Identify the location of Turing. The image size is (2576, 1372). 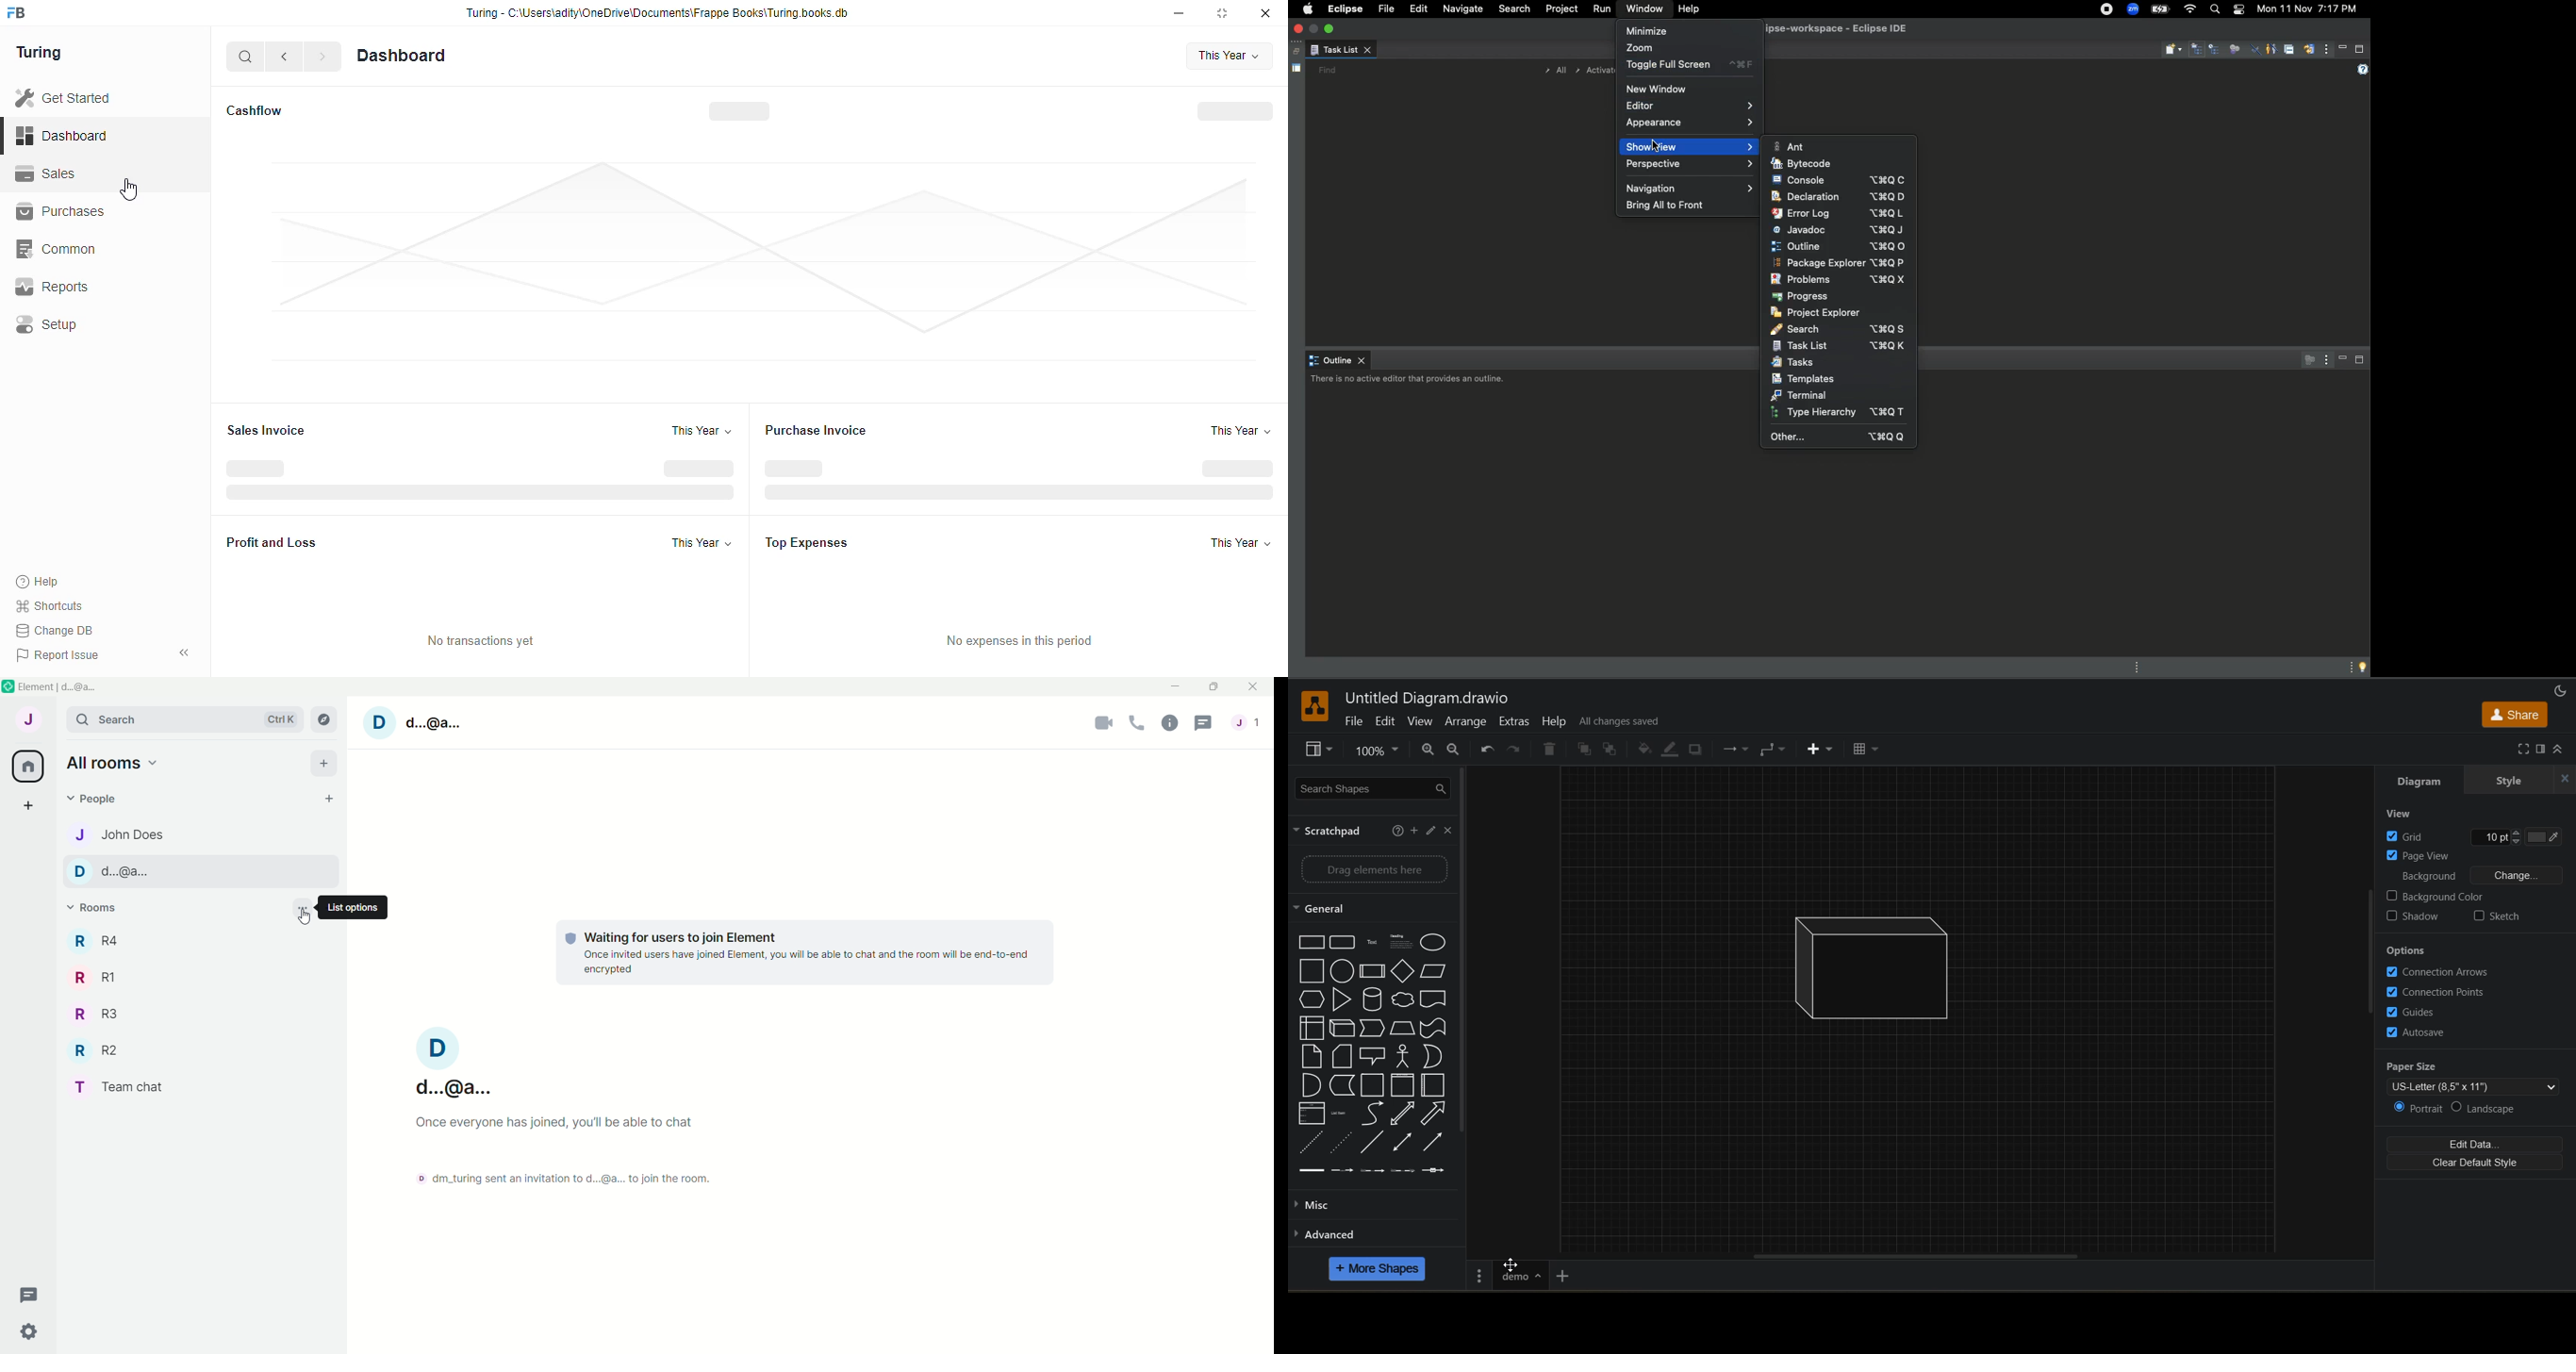
(43, 54).